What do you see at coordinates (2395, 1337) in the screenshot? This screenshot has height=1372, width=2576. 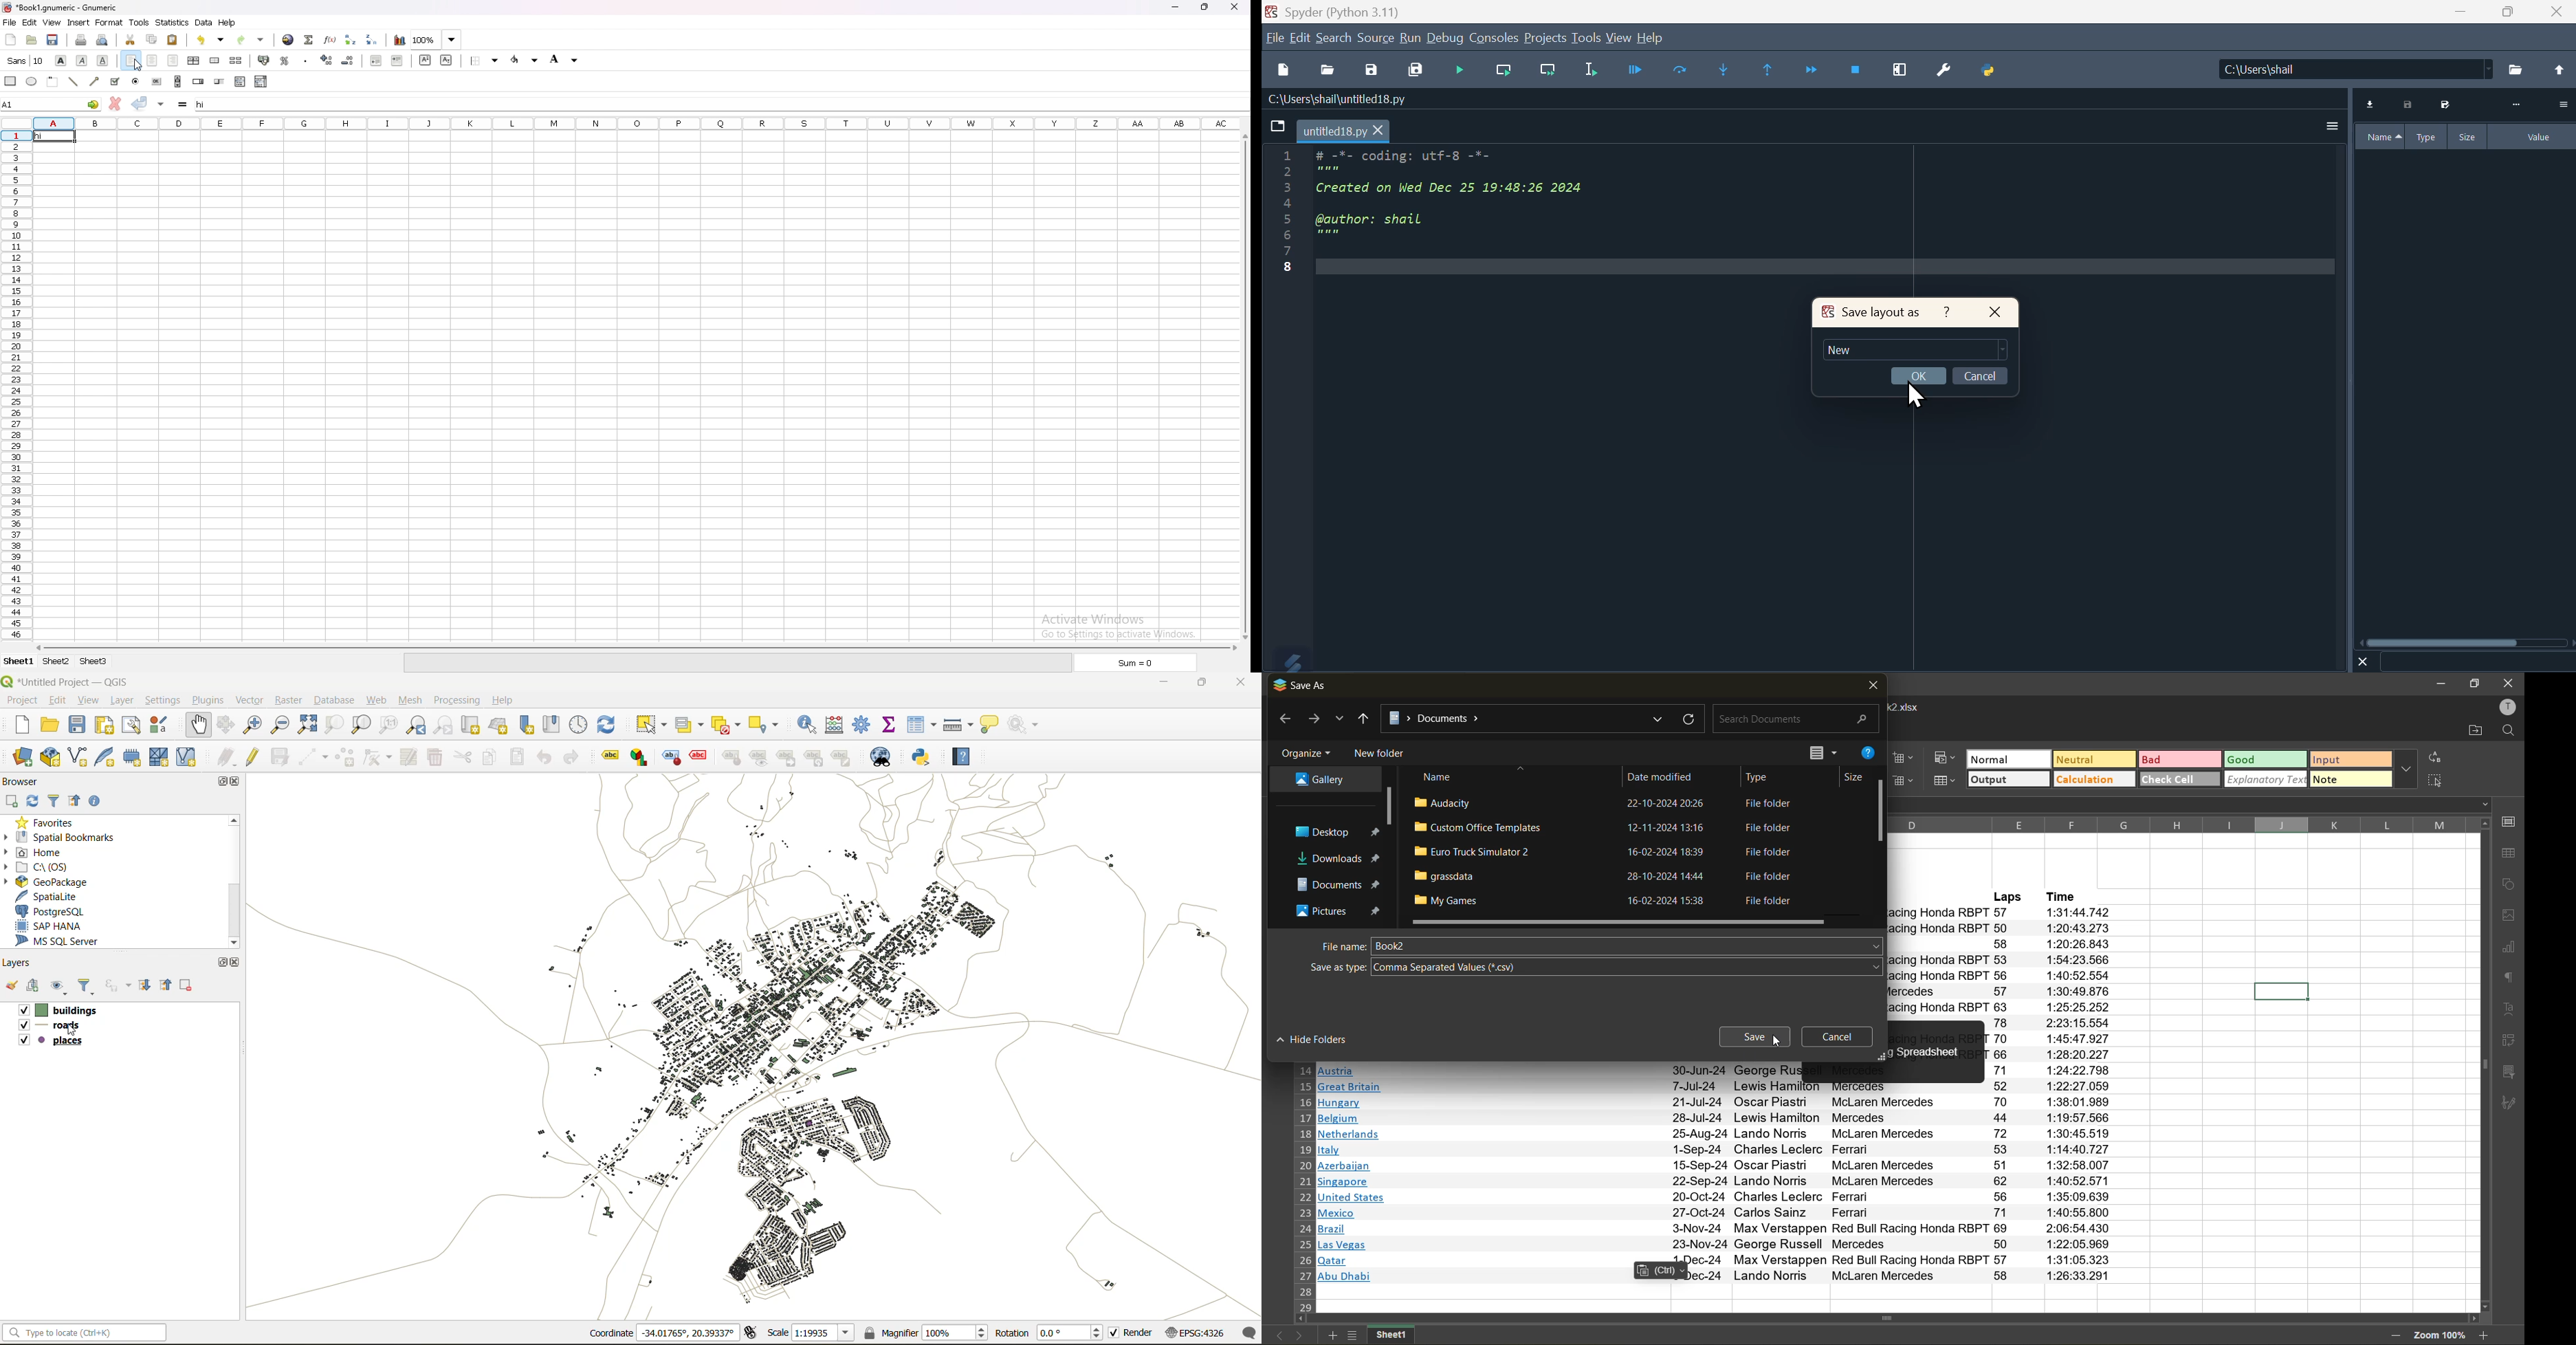 I see `zoom out` at bounding box center [2395, 1337].